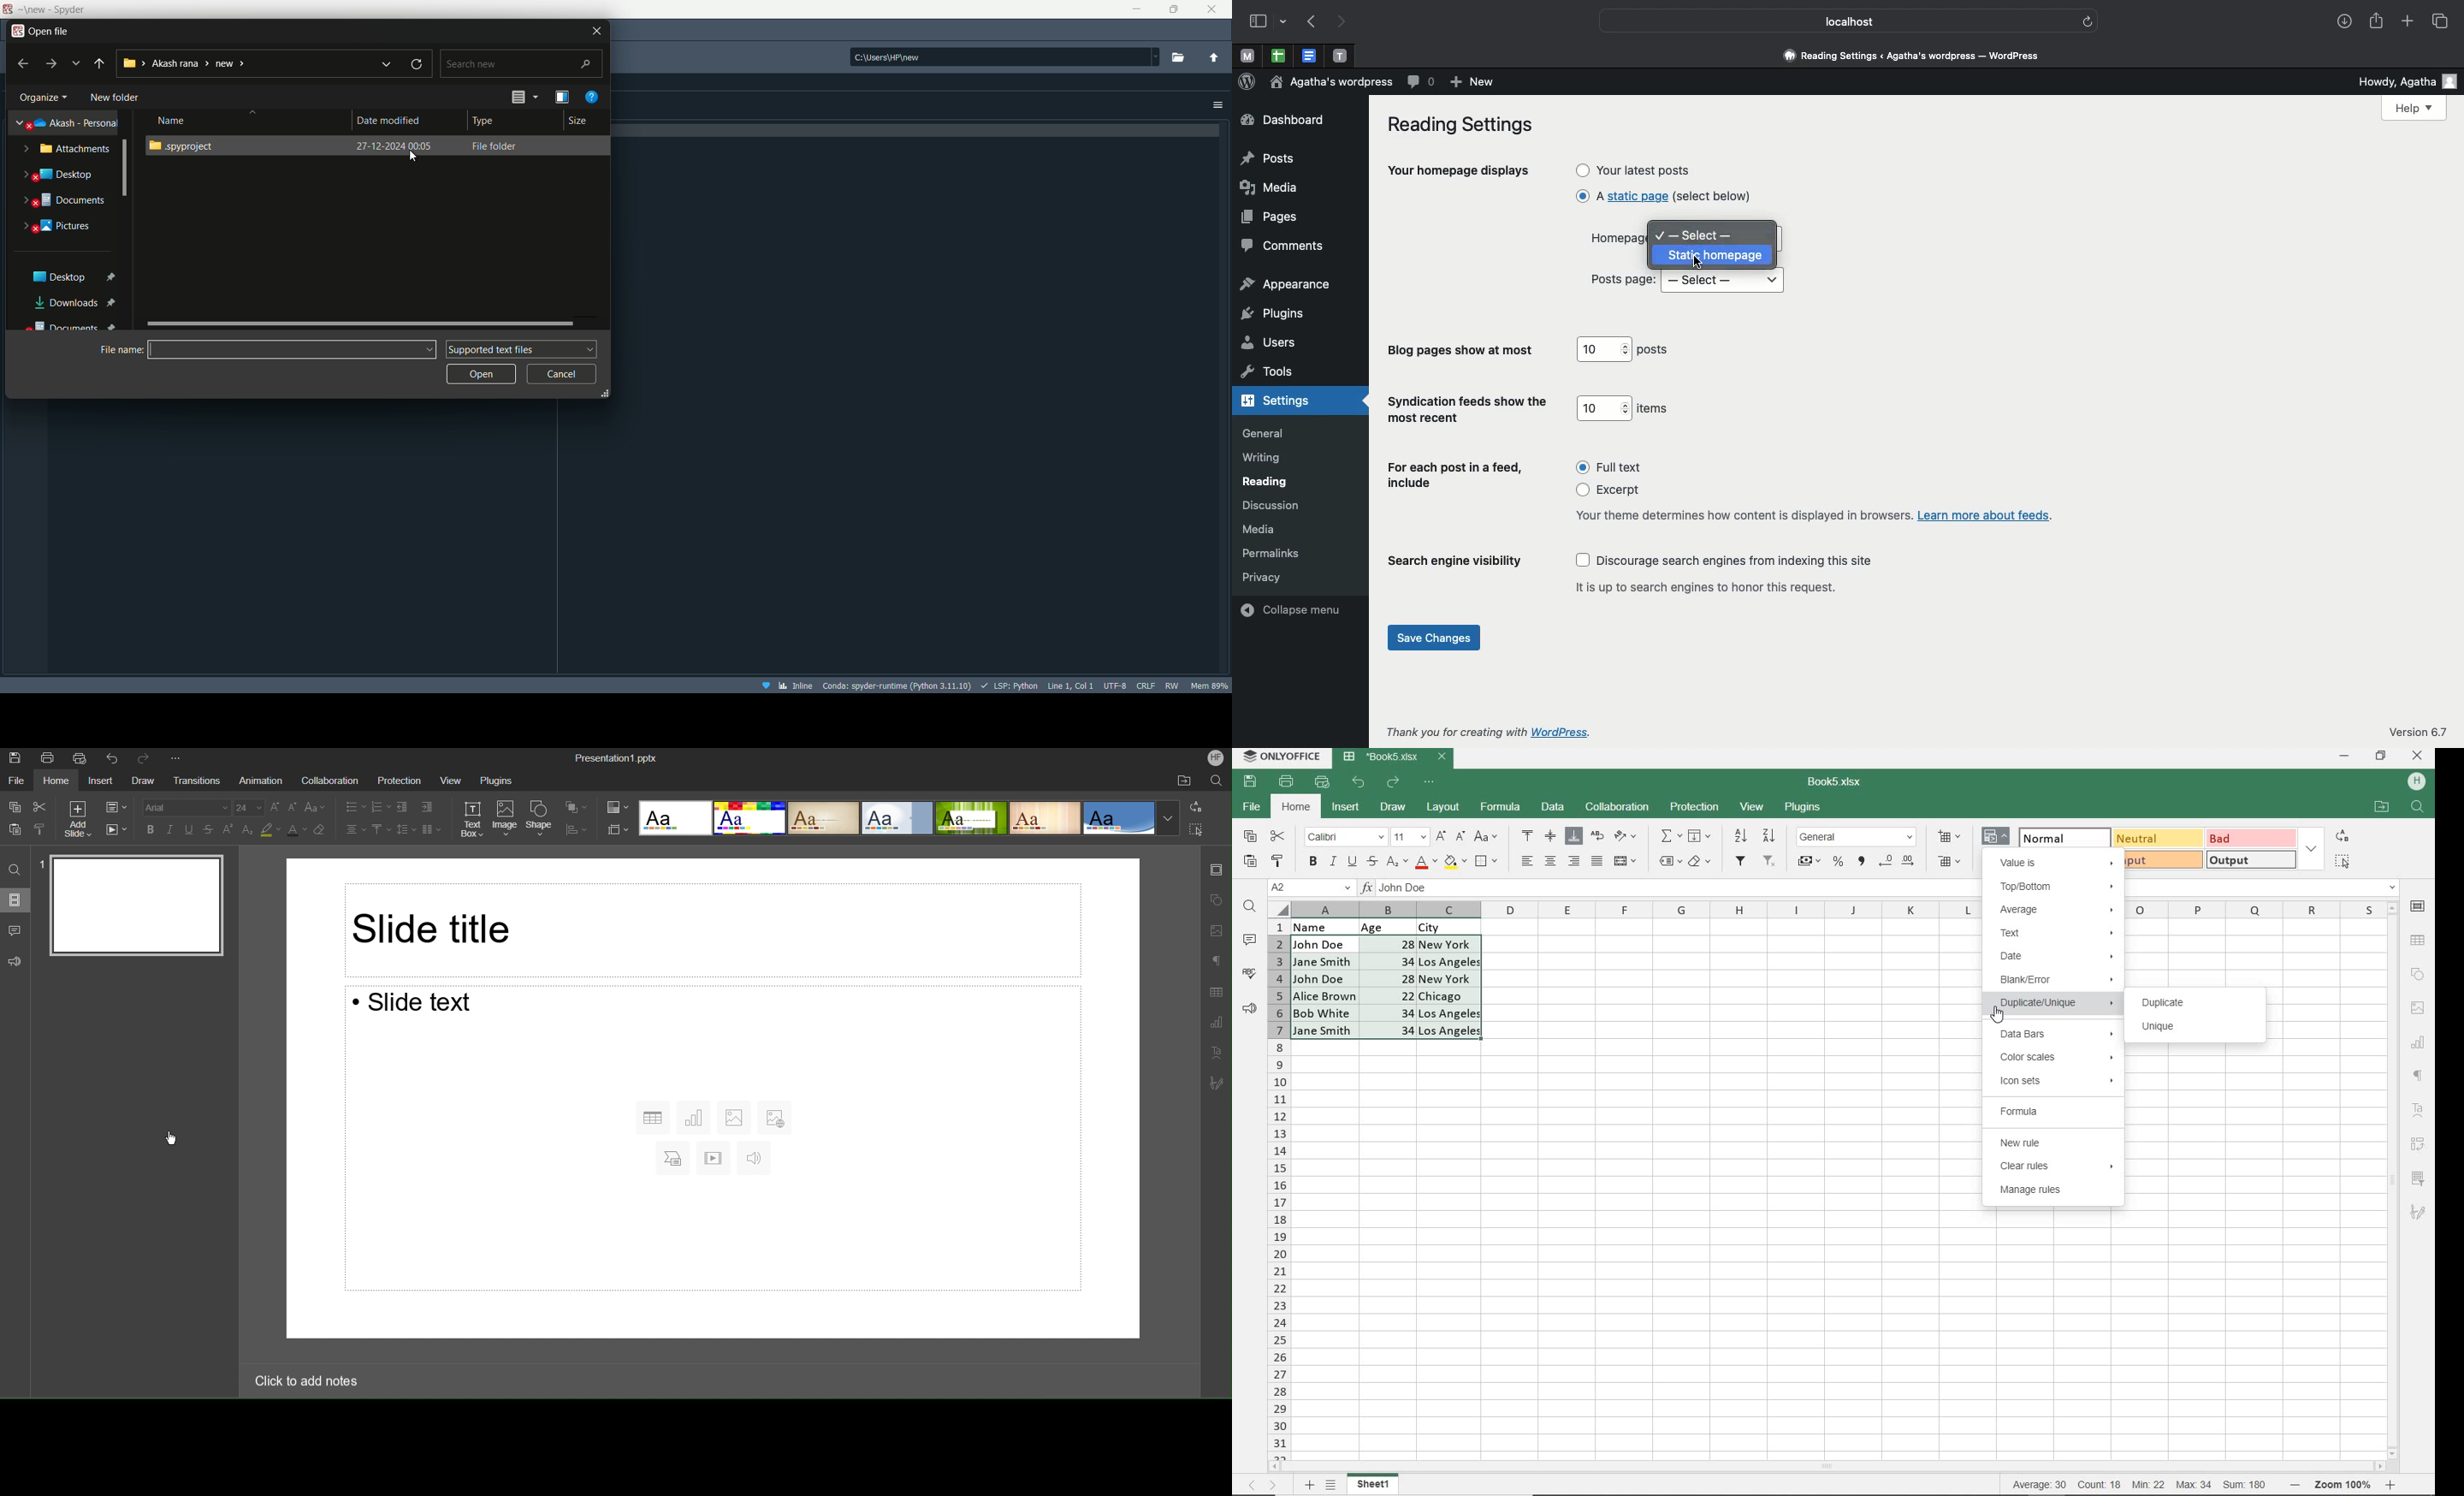 The image size is (2464, 1512). I want to click on Shape Settings, so click(1217, 900).